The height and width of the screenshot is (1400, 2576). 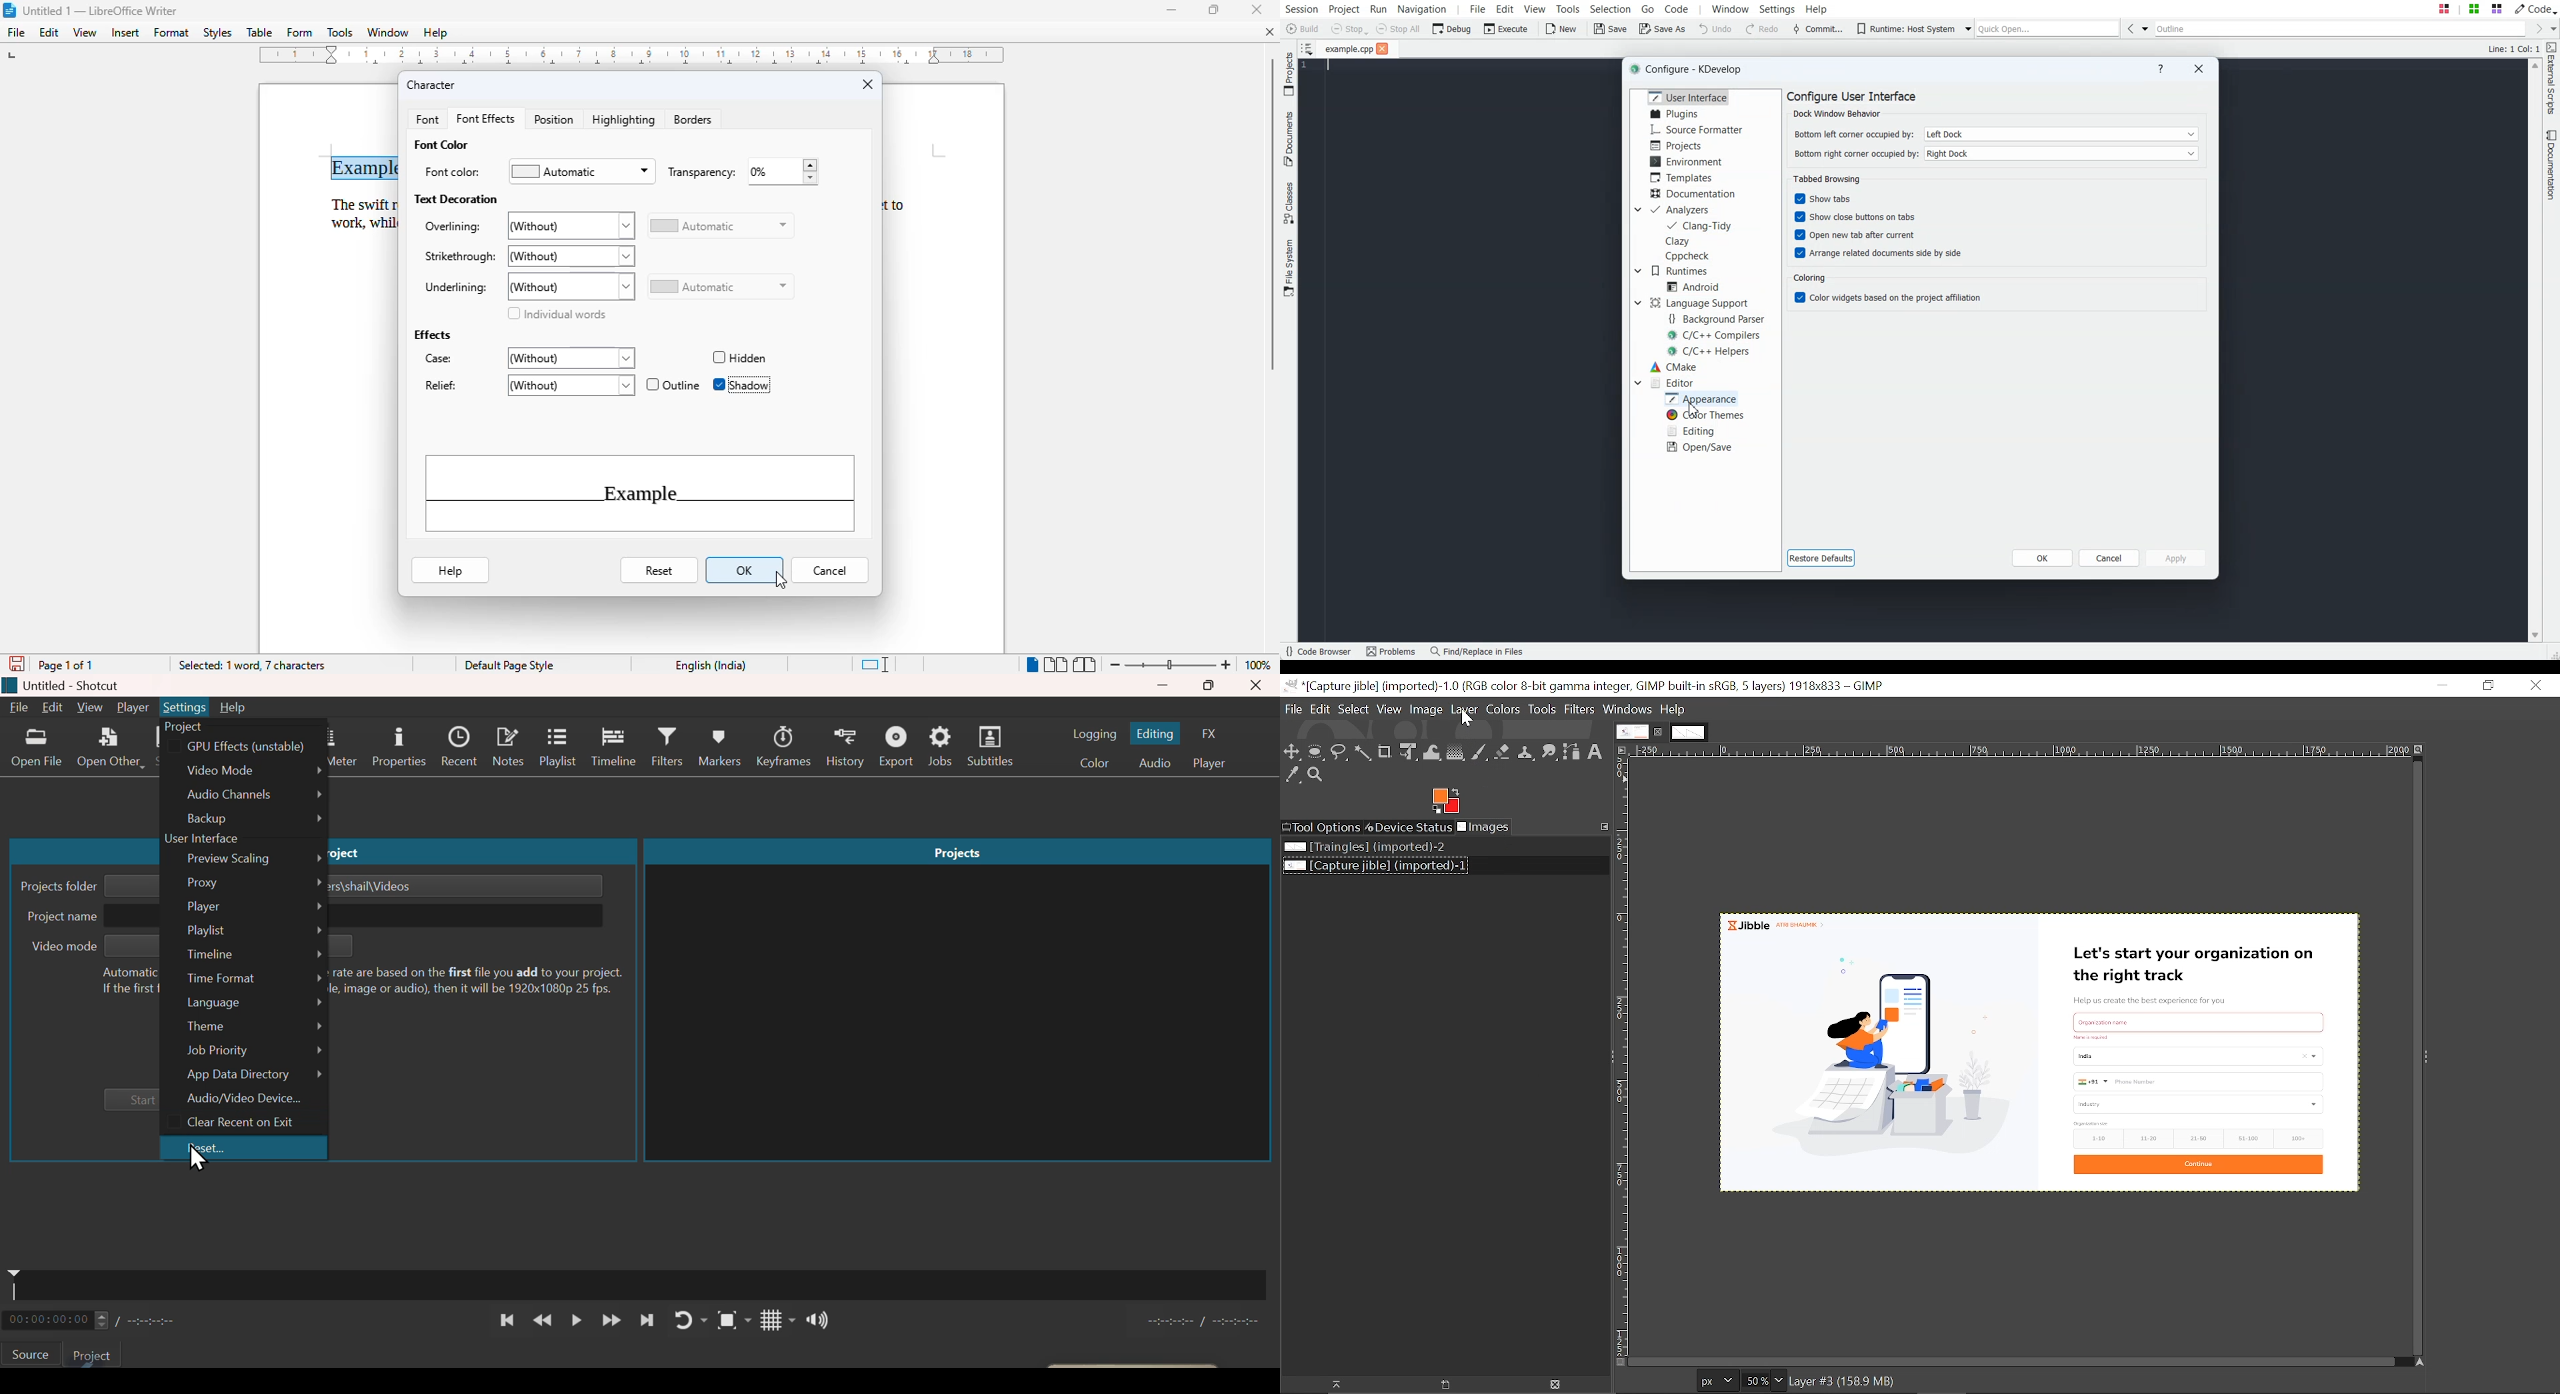 I want to click on Debug, so click(x=1451, y=29).